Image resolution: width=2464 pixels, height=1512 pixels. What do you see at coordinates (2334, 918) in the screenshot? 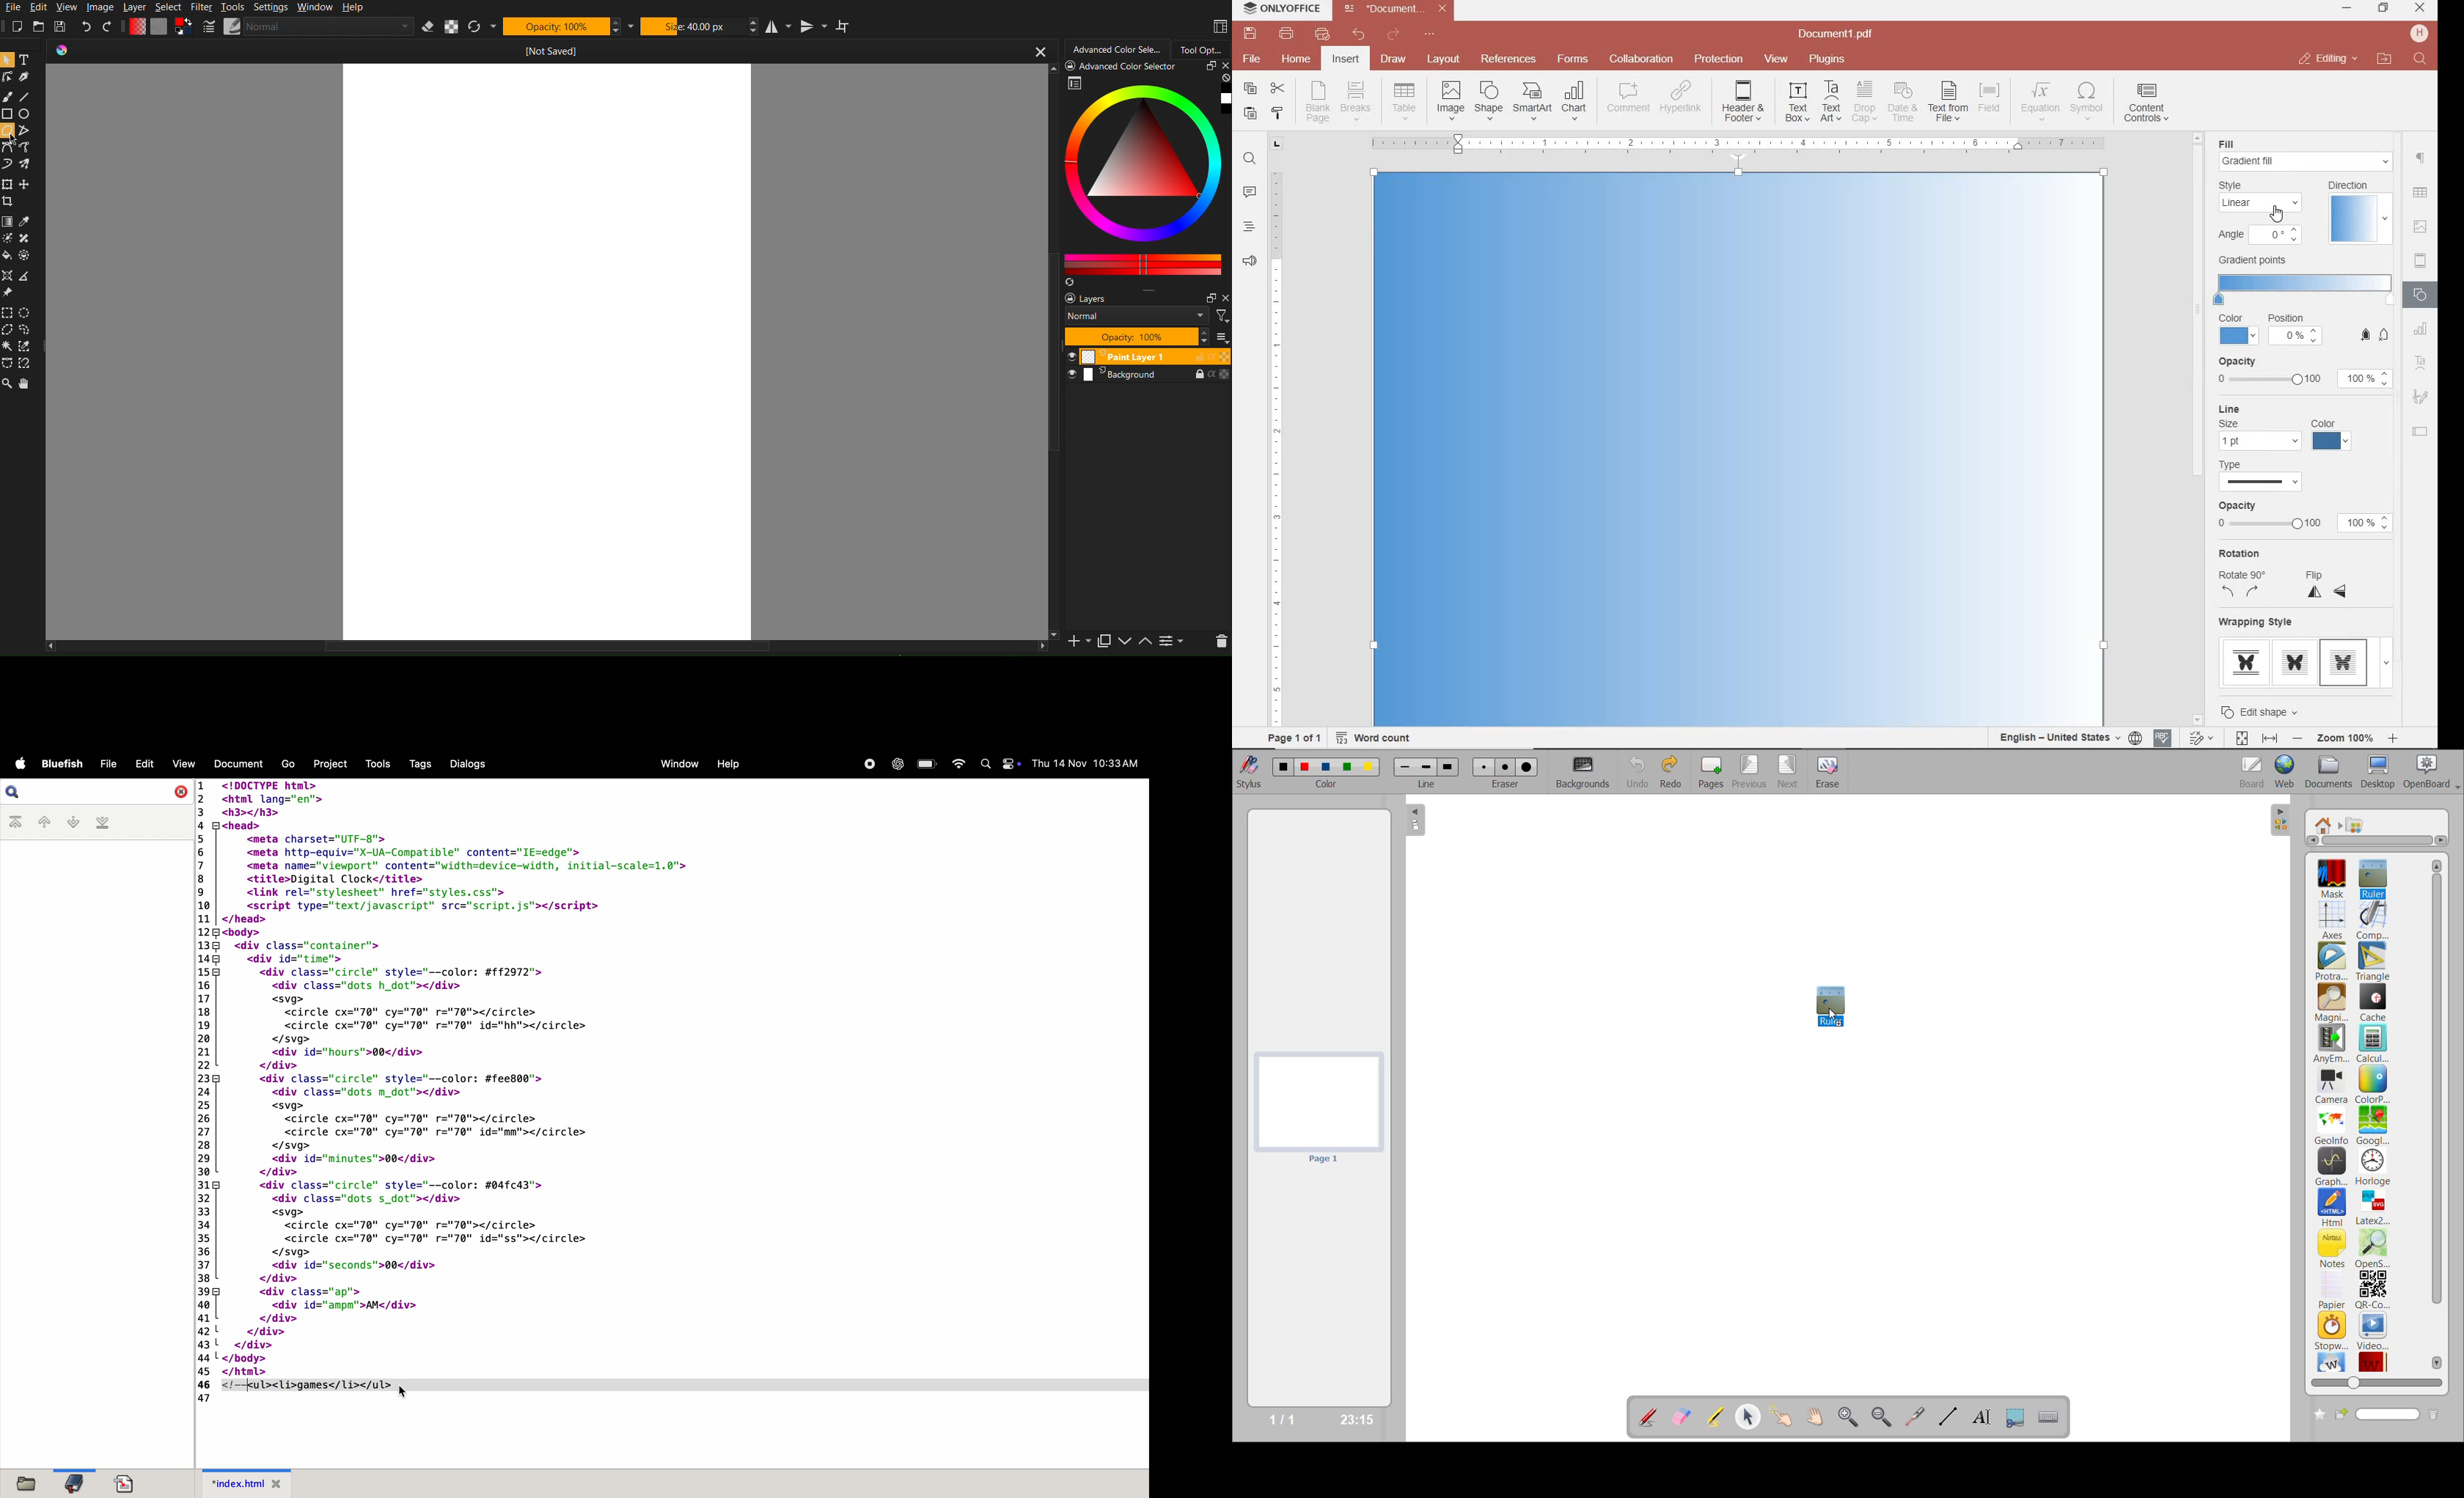
I see `axes` at bounding box center [2334, 918].